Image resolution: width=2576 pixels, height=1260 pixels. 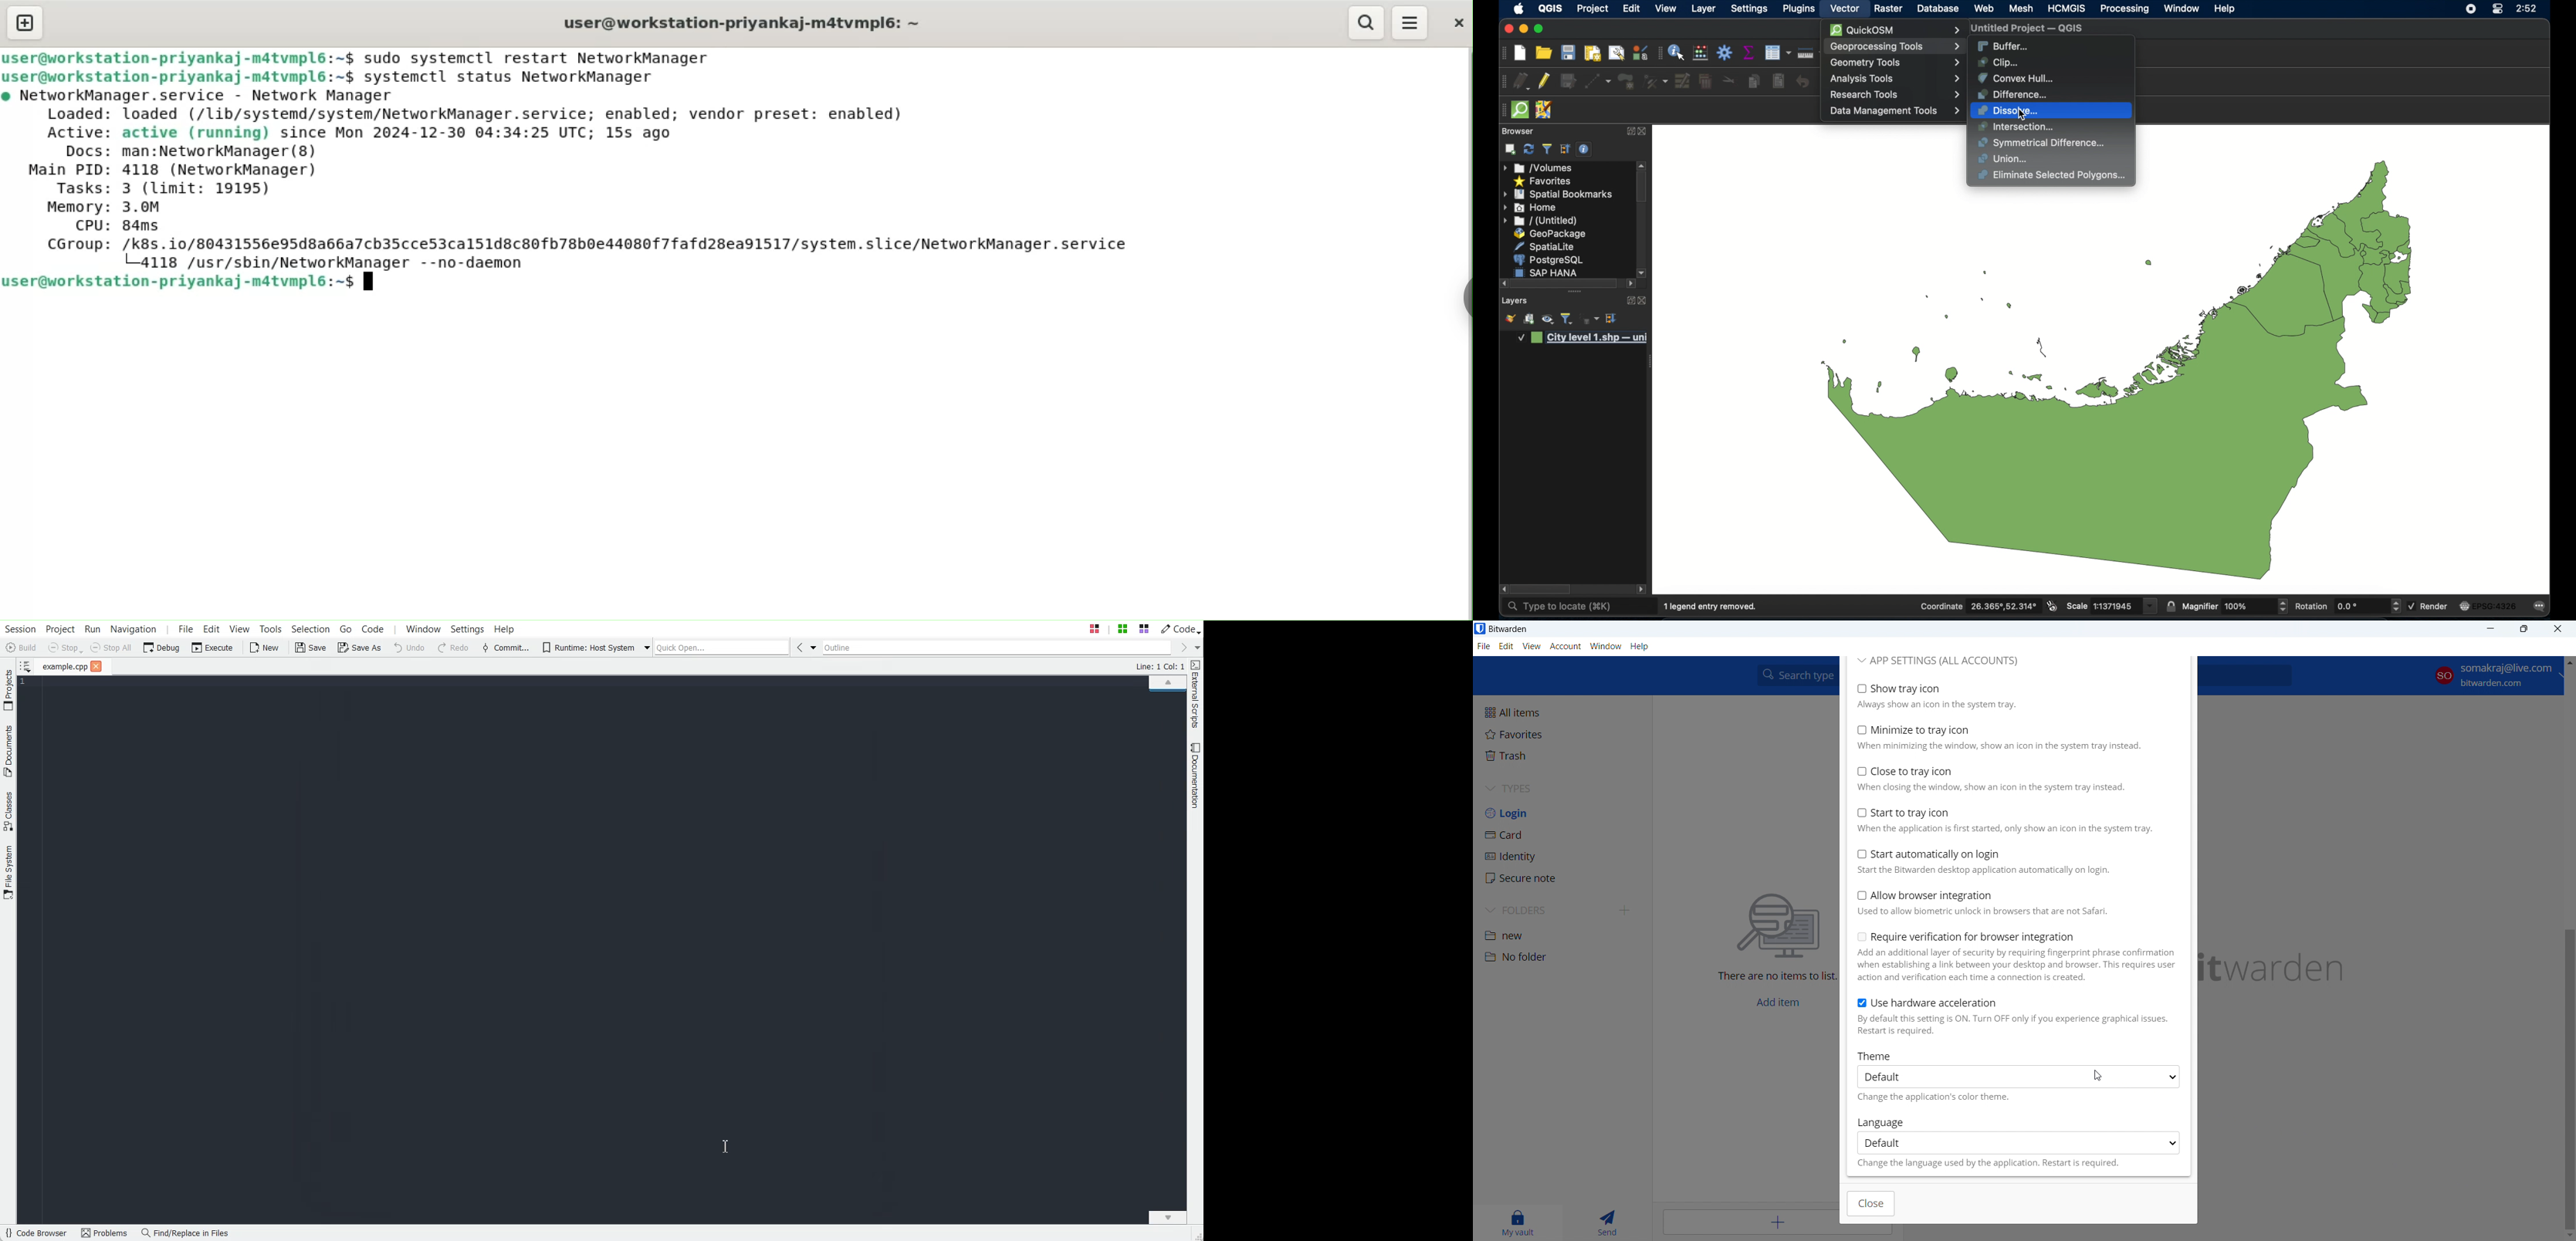 What do you see at coordinates (1778, 1003) in the screenshot?
I see `add item` at bounding box center [1778, 1003].